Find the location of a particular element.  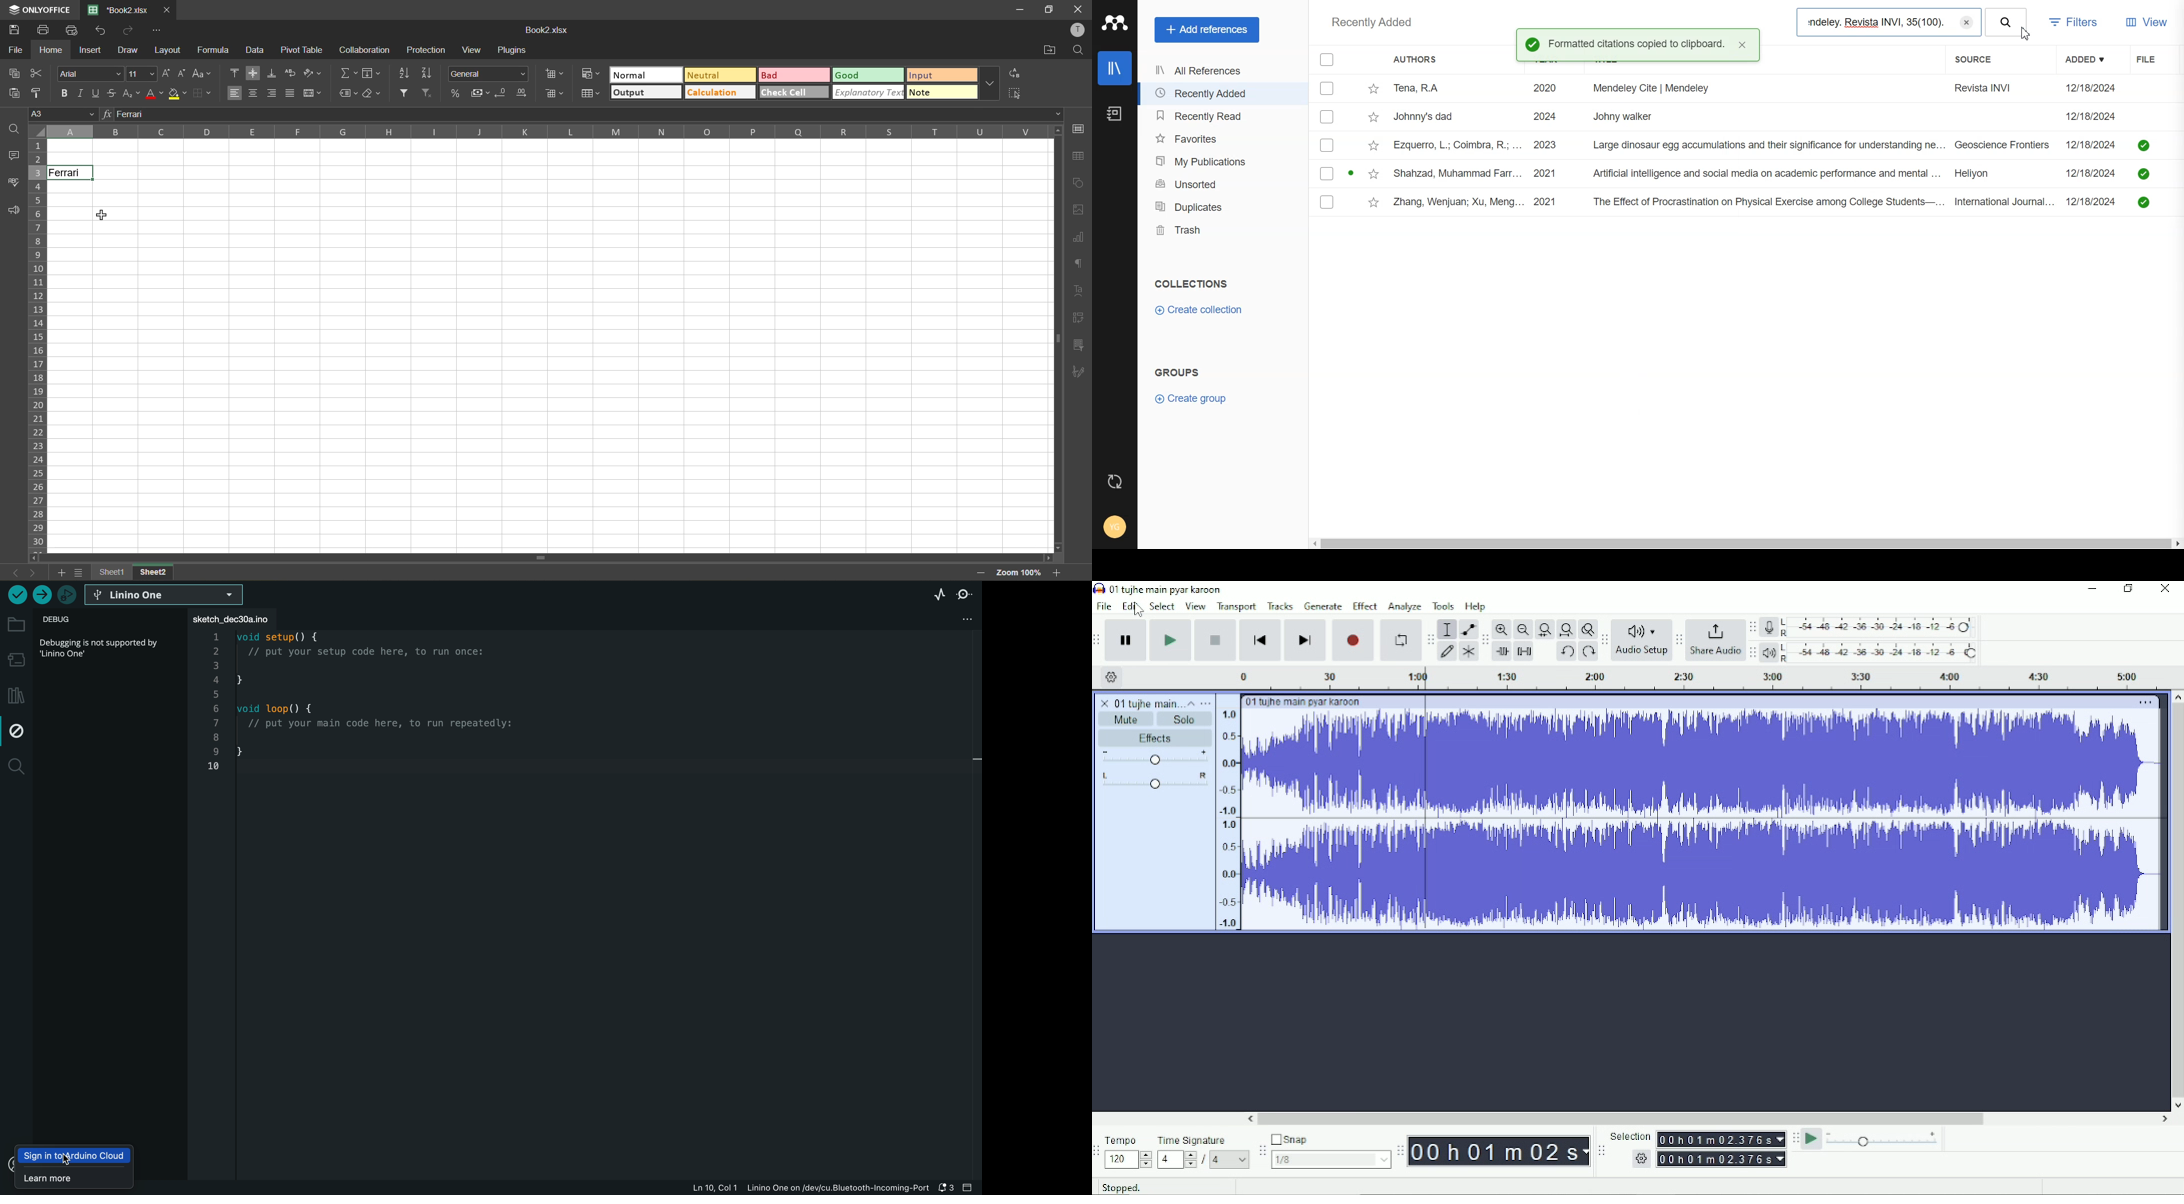

fill color is located at coordinates (178, 93).